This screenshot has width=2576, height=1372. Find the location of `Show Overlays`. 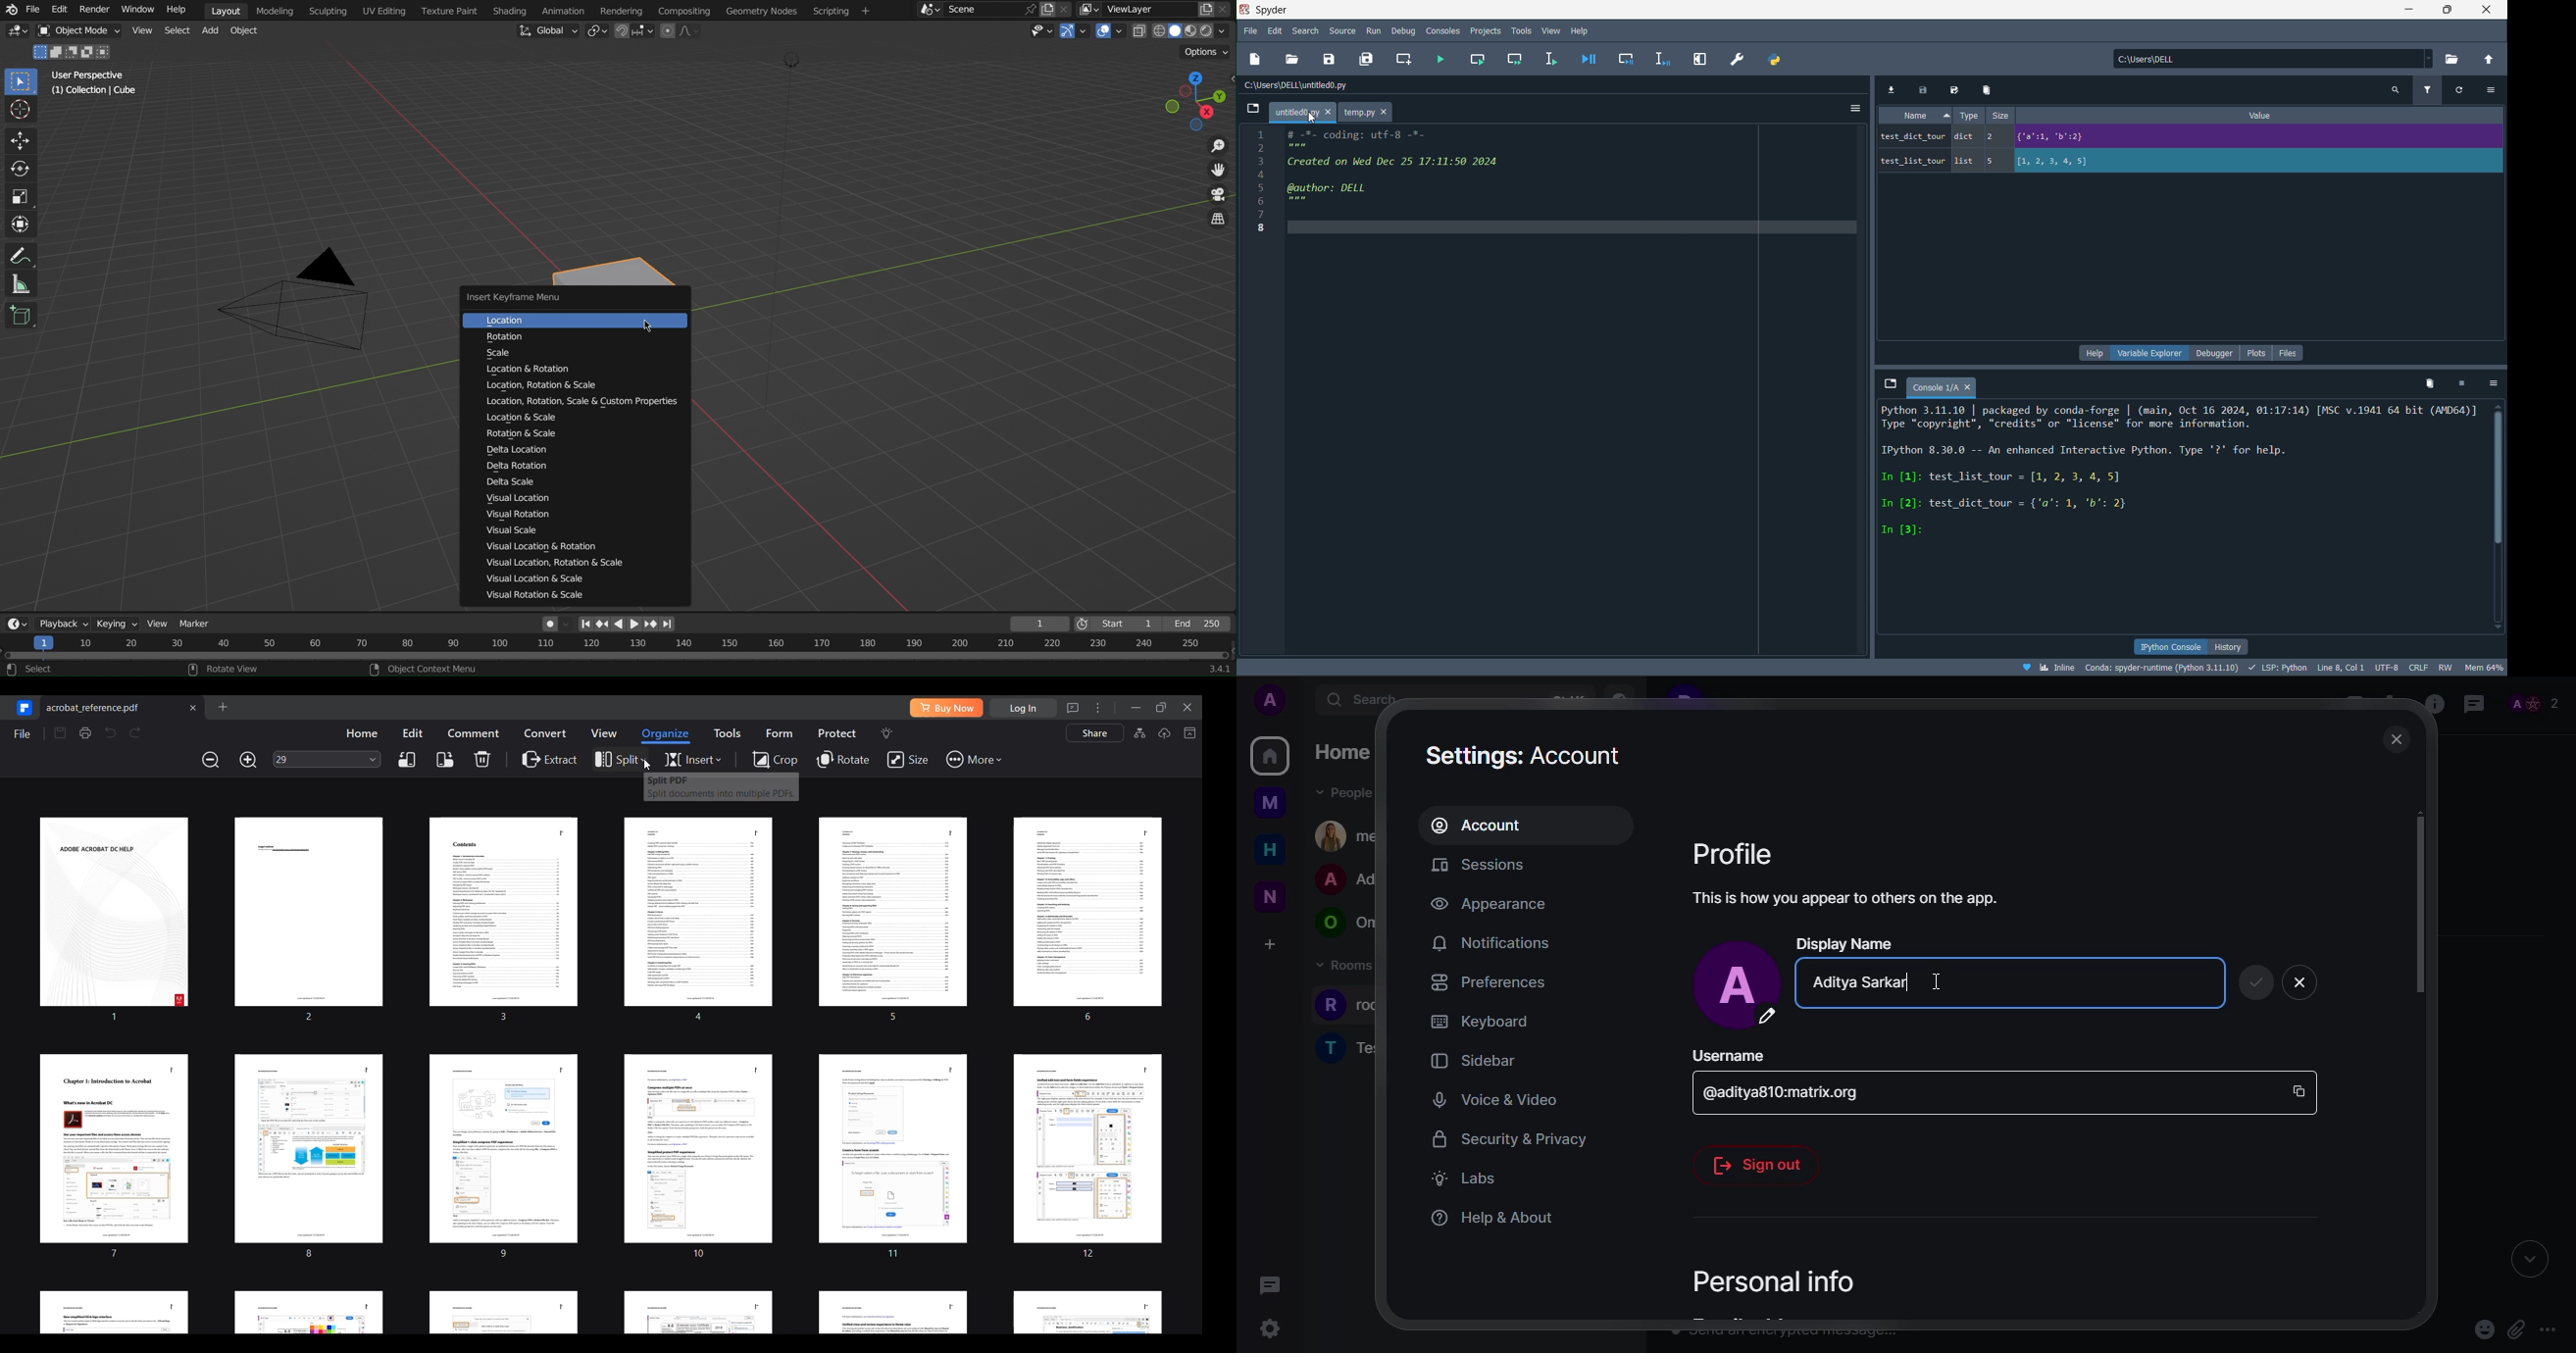

Show Overlays is located at coordinates (1109, 34).